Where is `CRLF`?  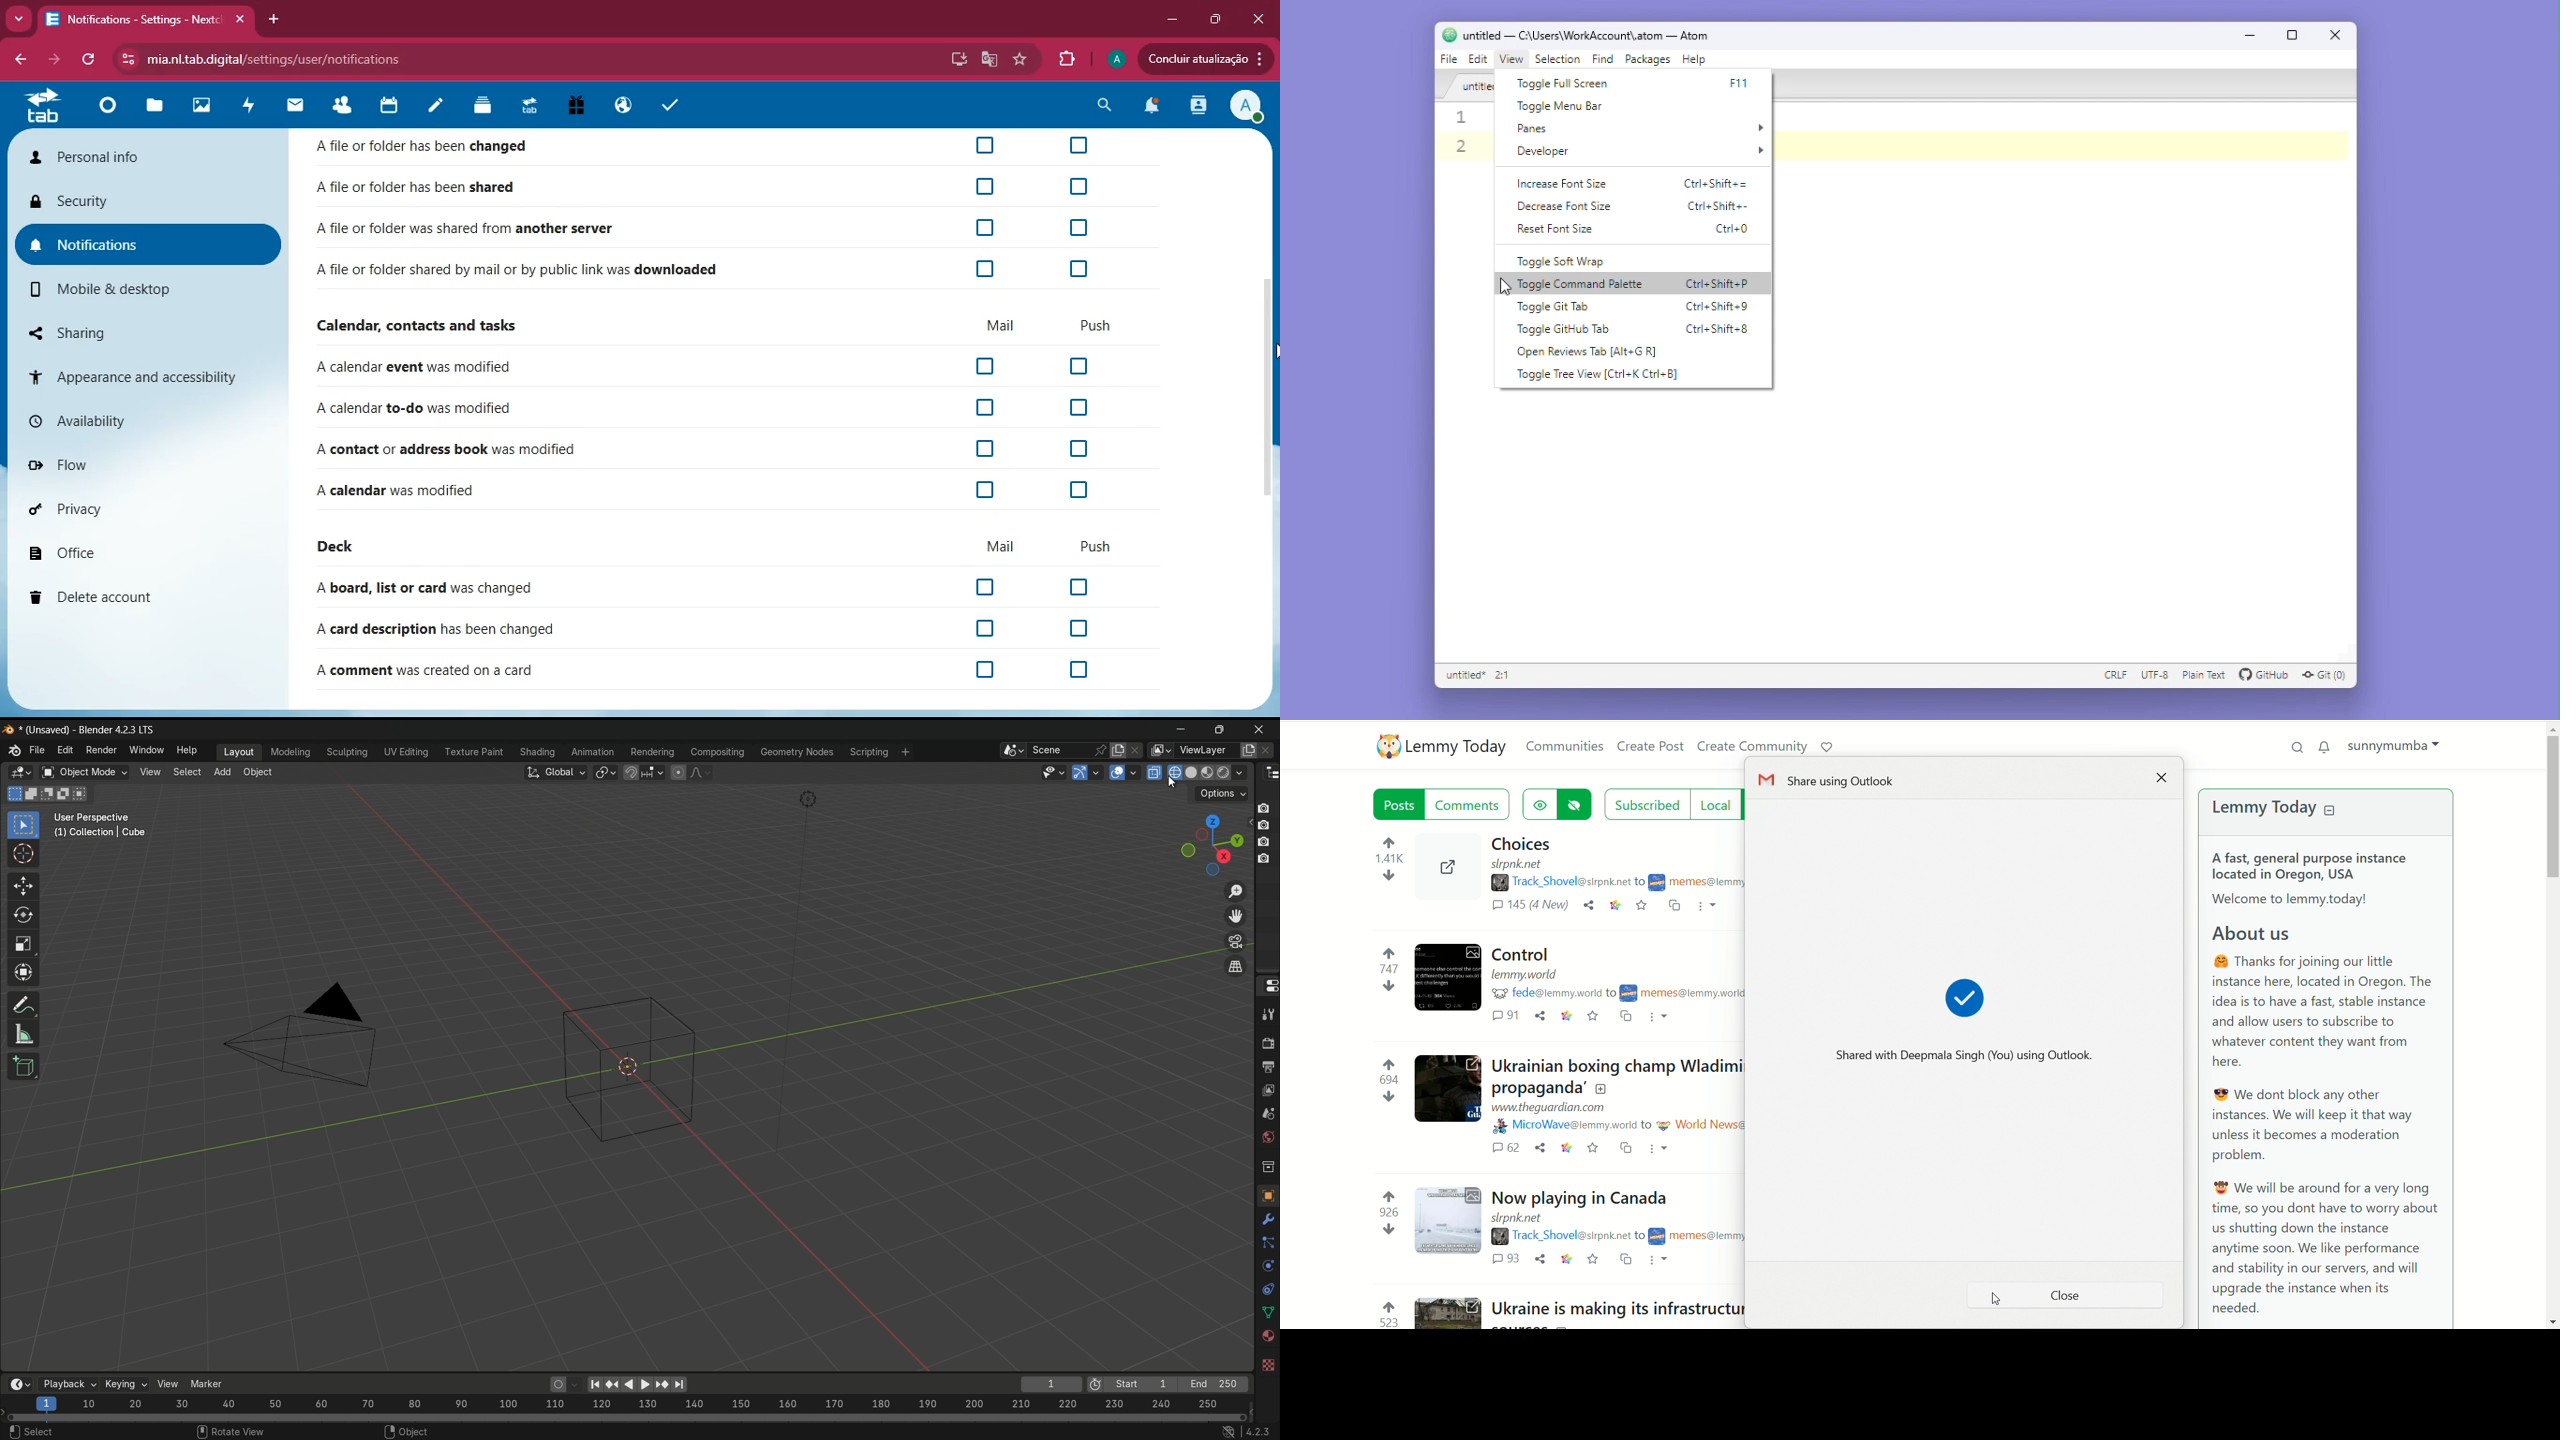
CRLF is located at coordinates (2111, 677).